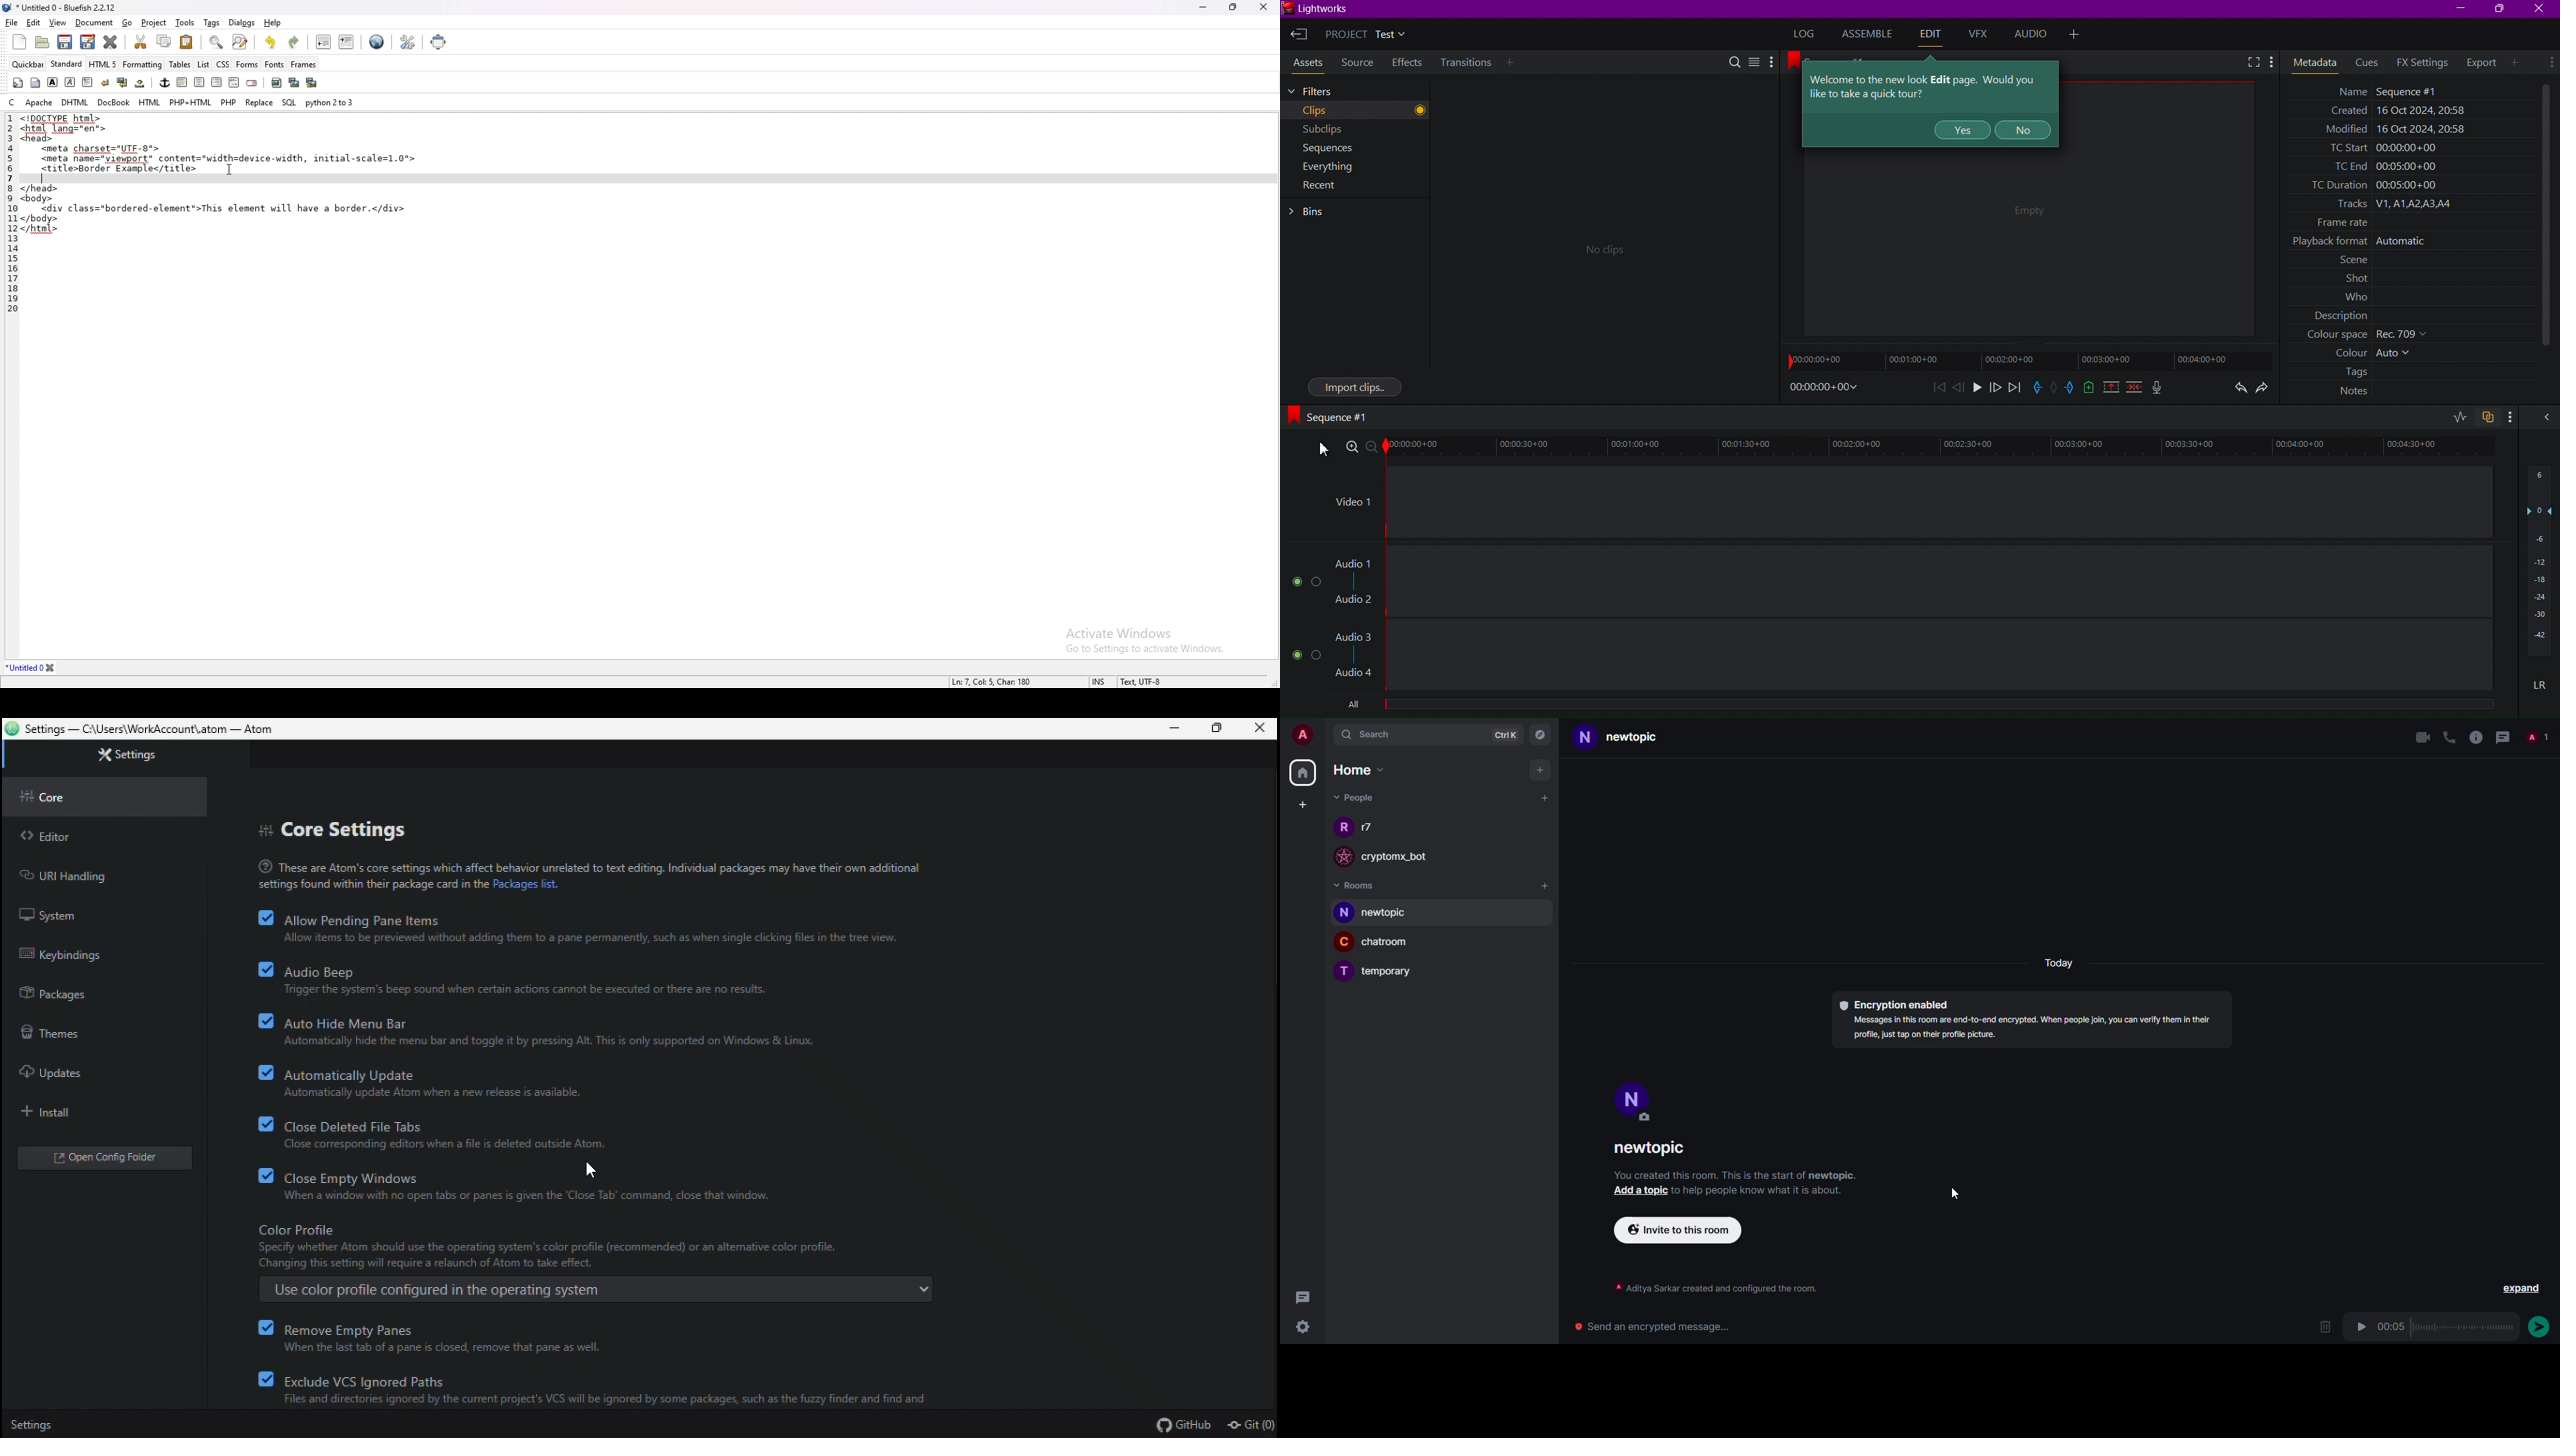 The image size is (2576, 1456). What do you see at coordinates (1939, 447) in the screenshot?
I see `Timeline` at bounding box center [1939, 447].